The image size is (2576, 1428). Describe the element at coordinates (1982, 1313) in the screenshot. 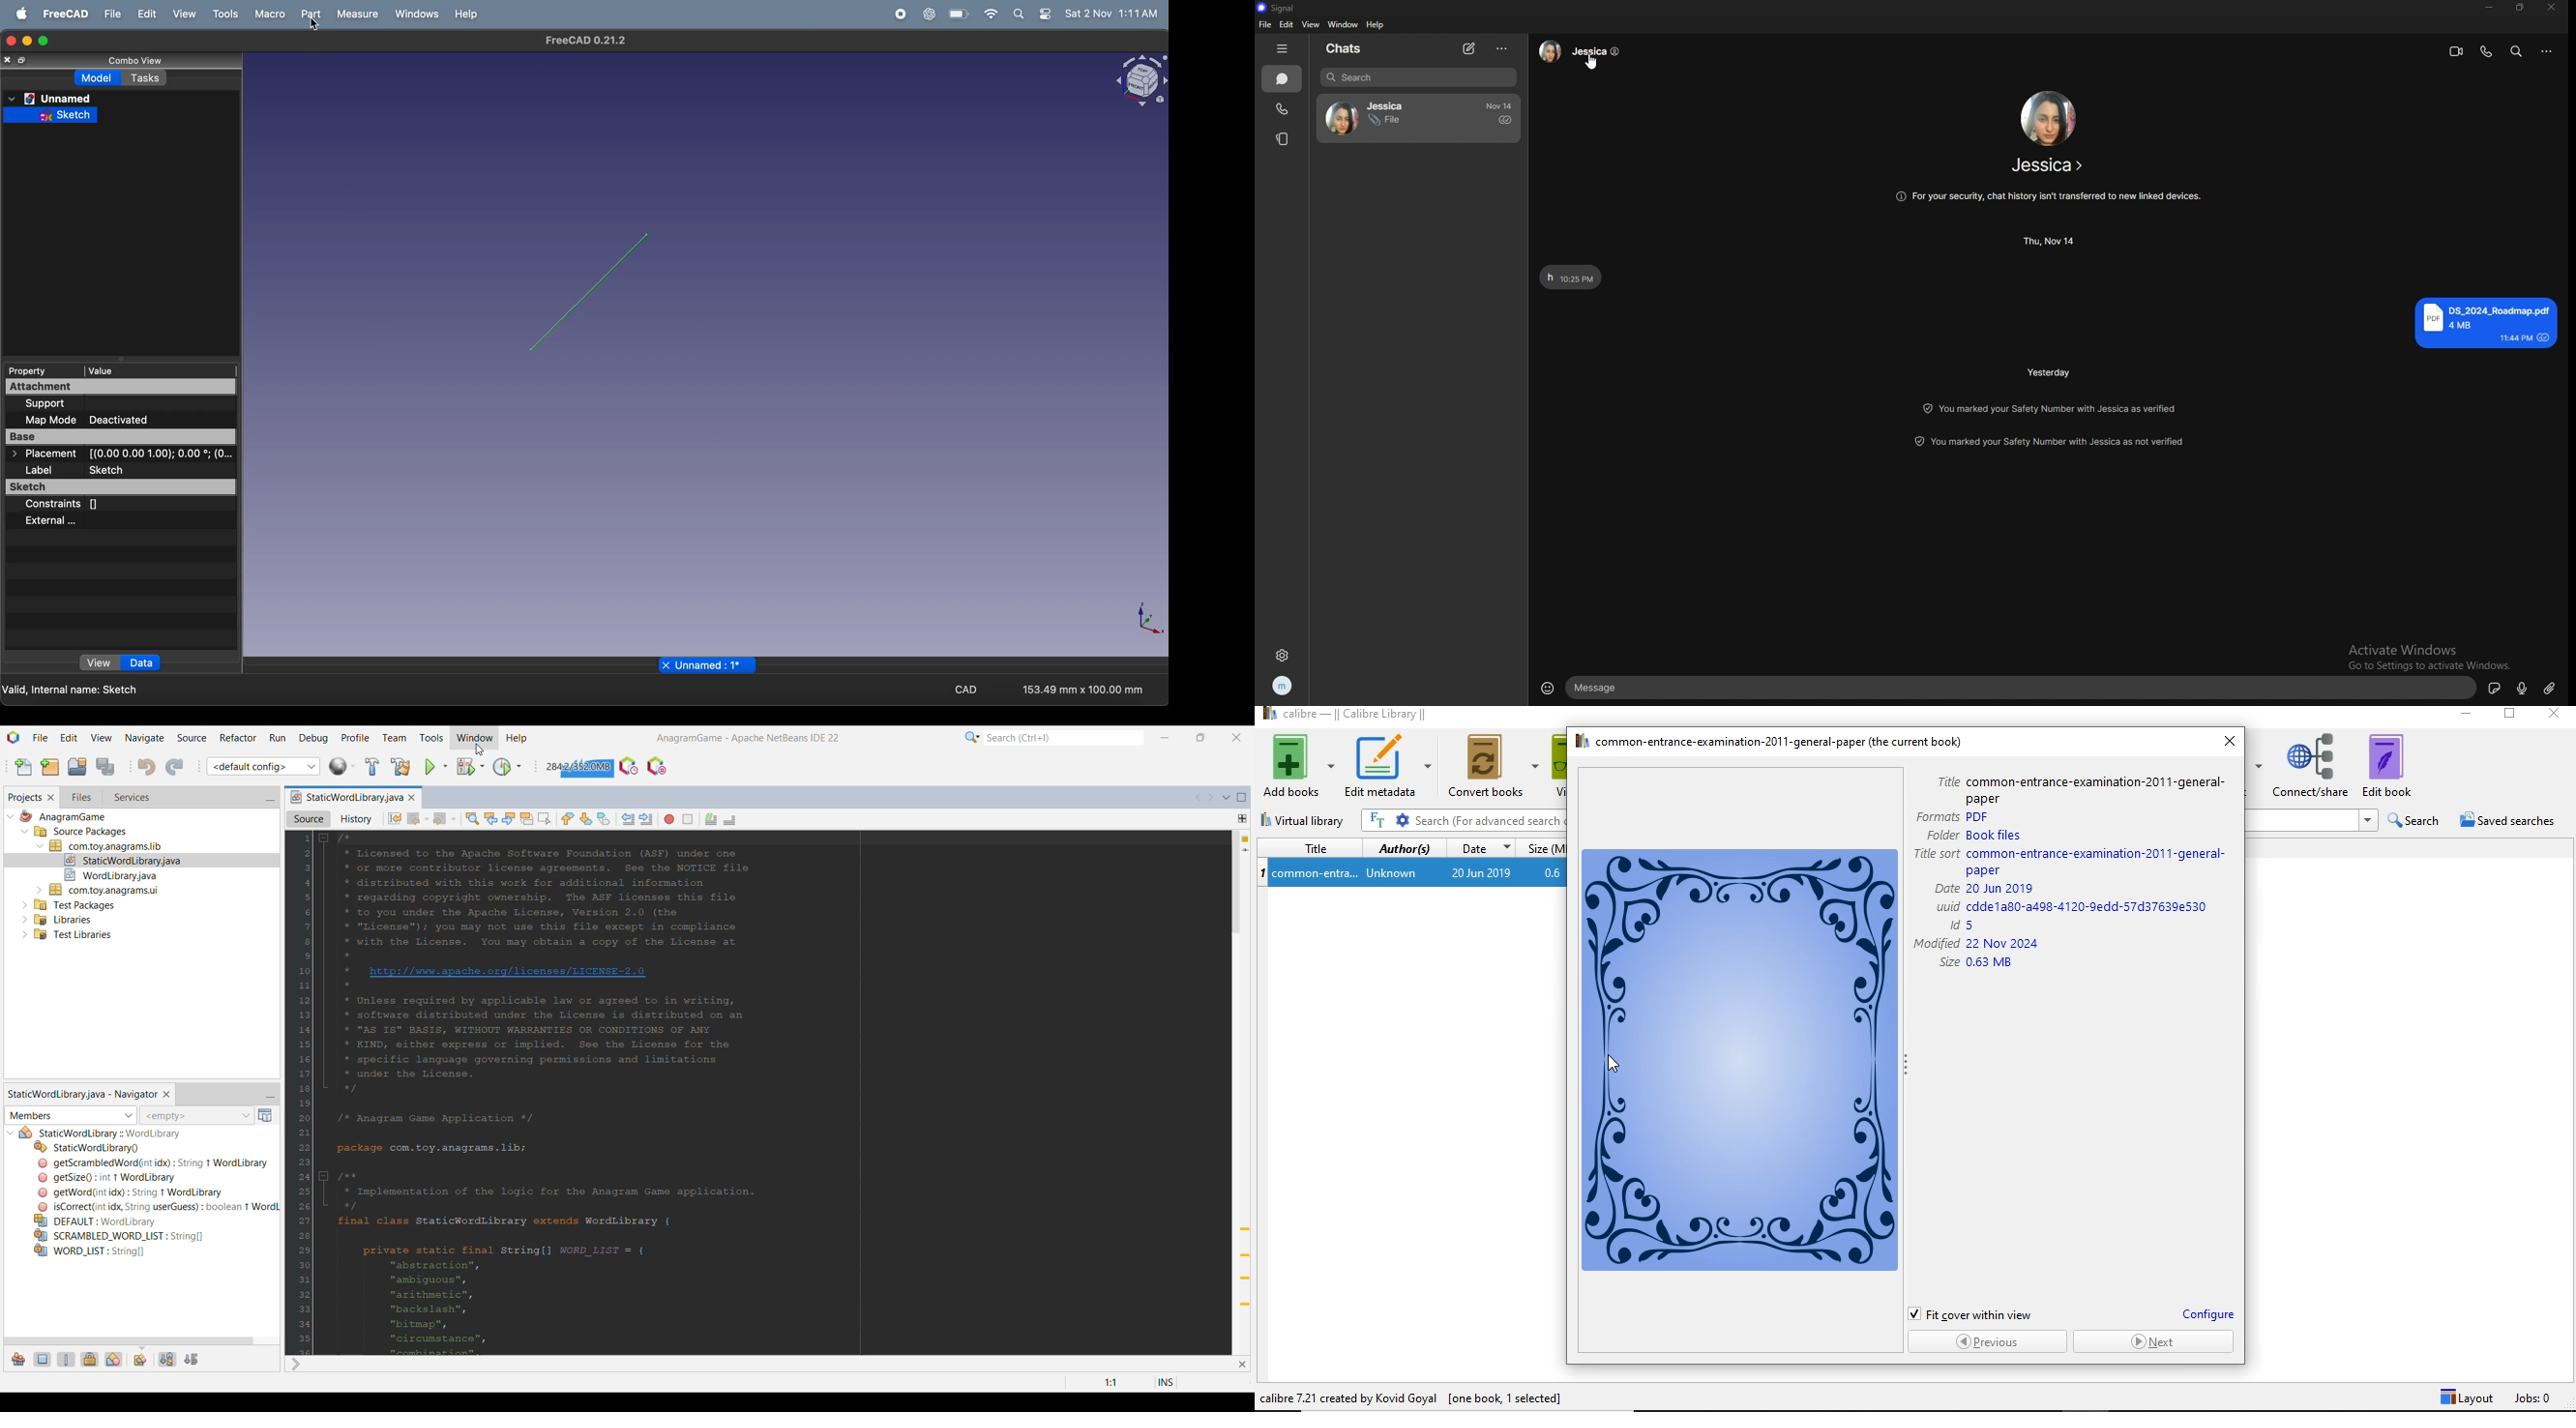

I see `fit cover within view` at that location.